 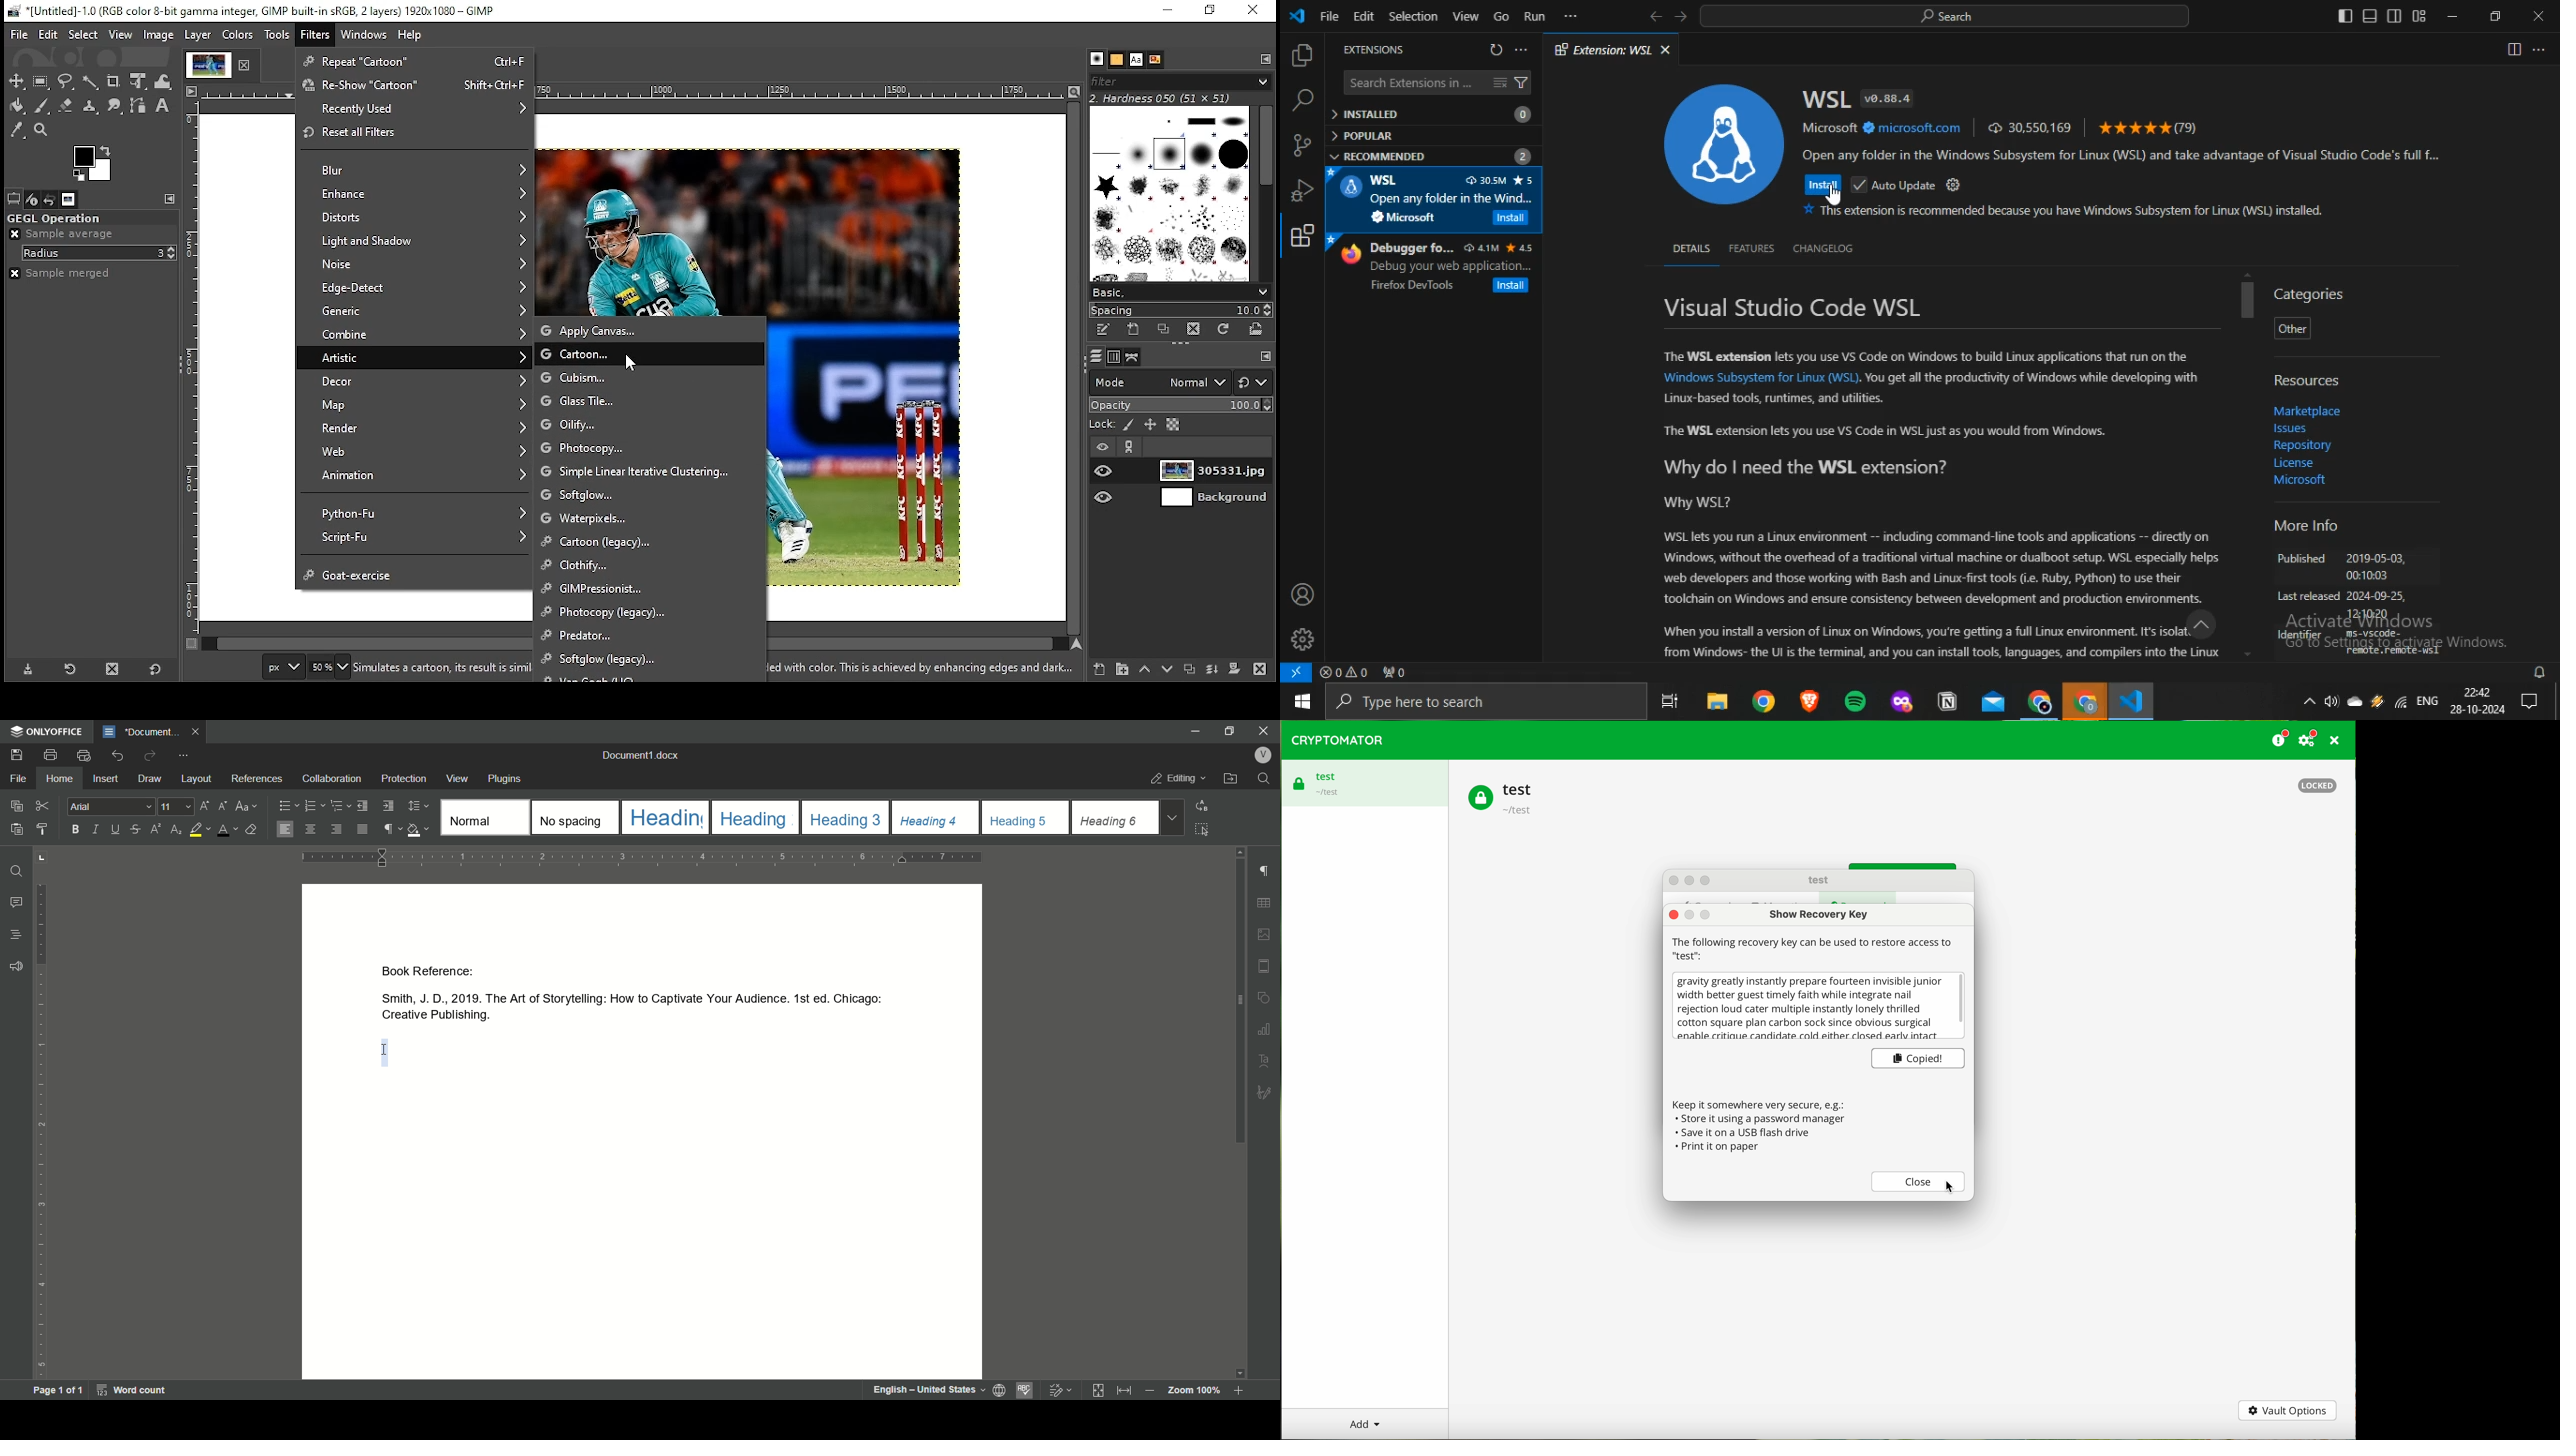 I want to click on tab, so click(x=206, y=65).